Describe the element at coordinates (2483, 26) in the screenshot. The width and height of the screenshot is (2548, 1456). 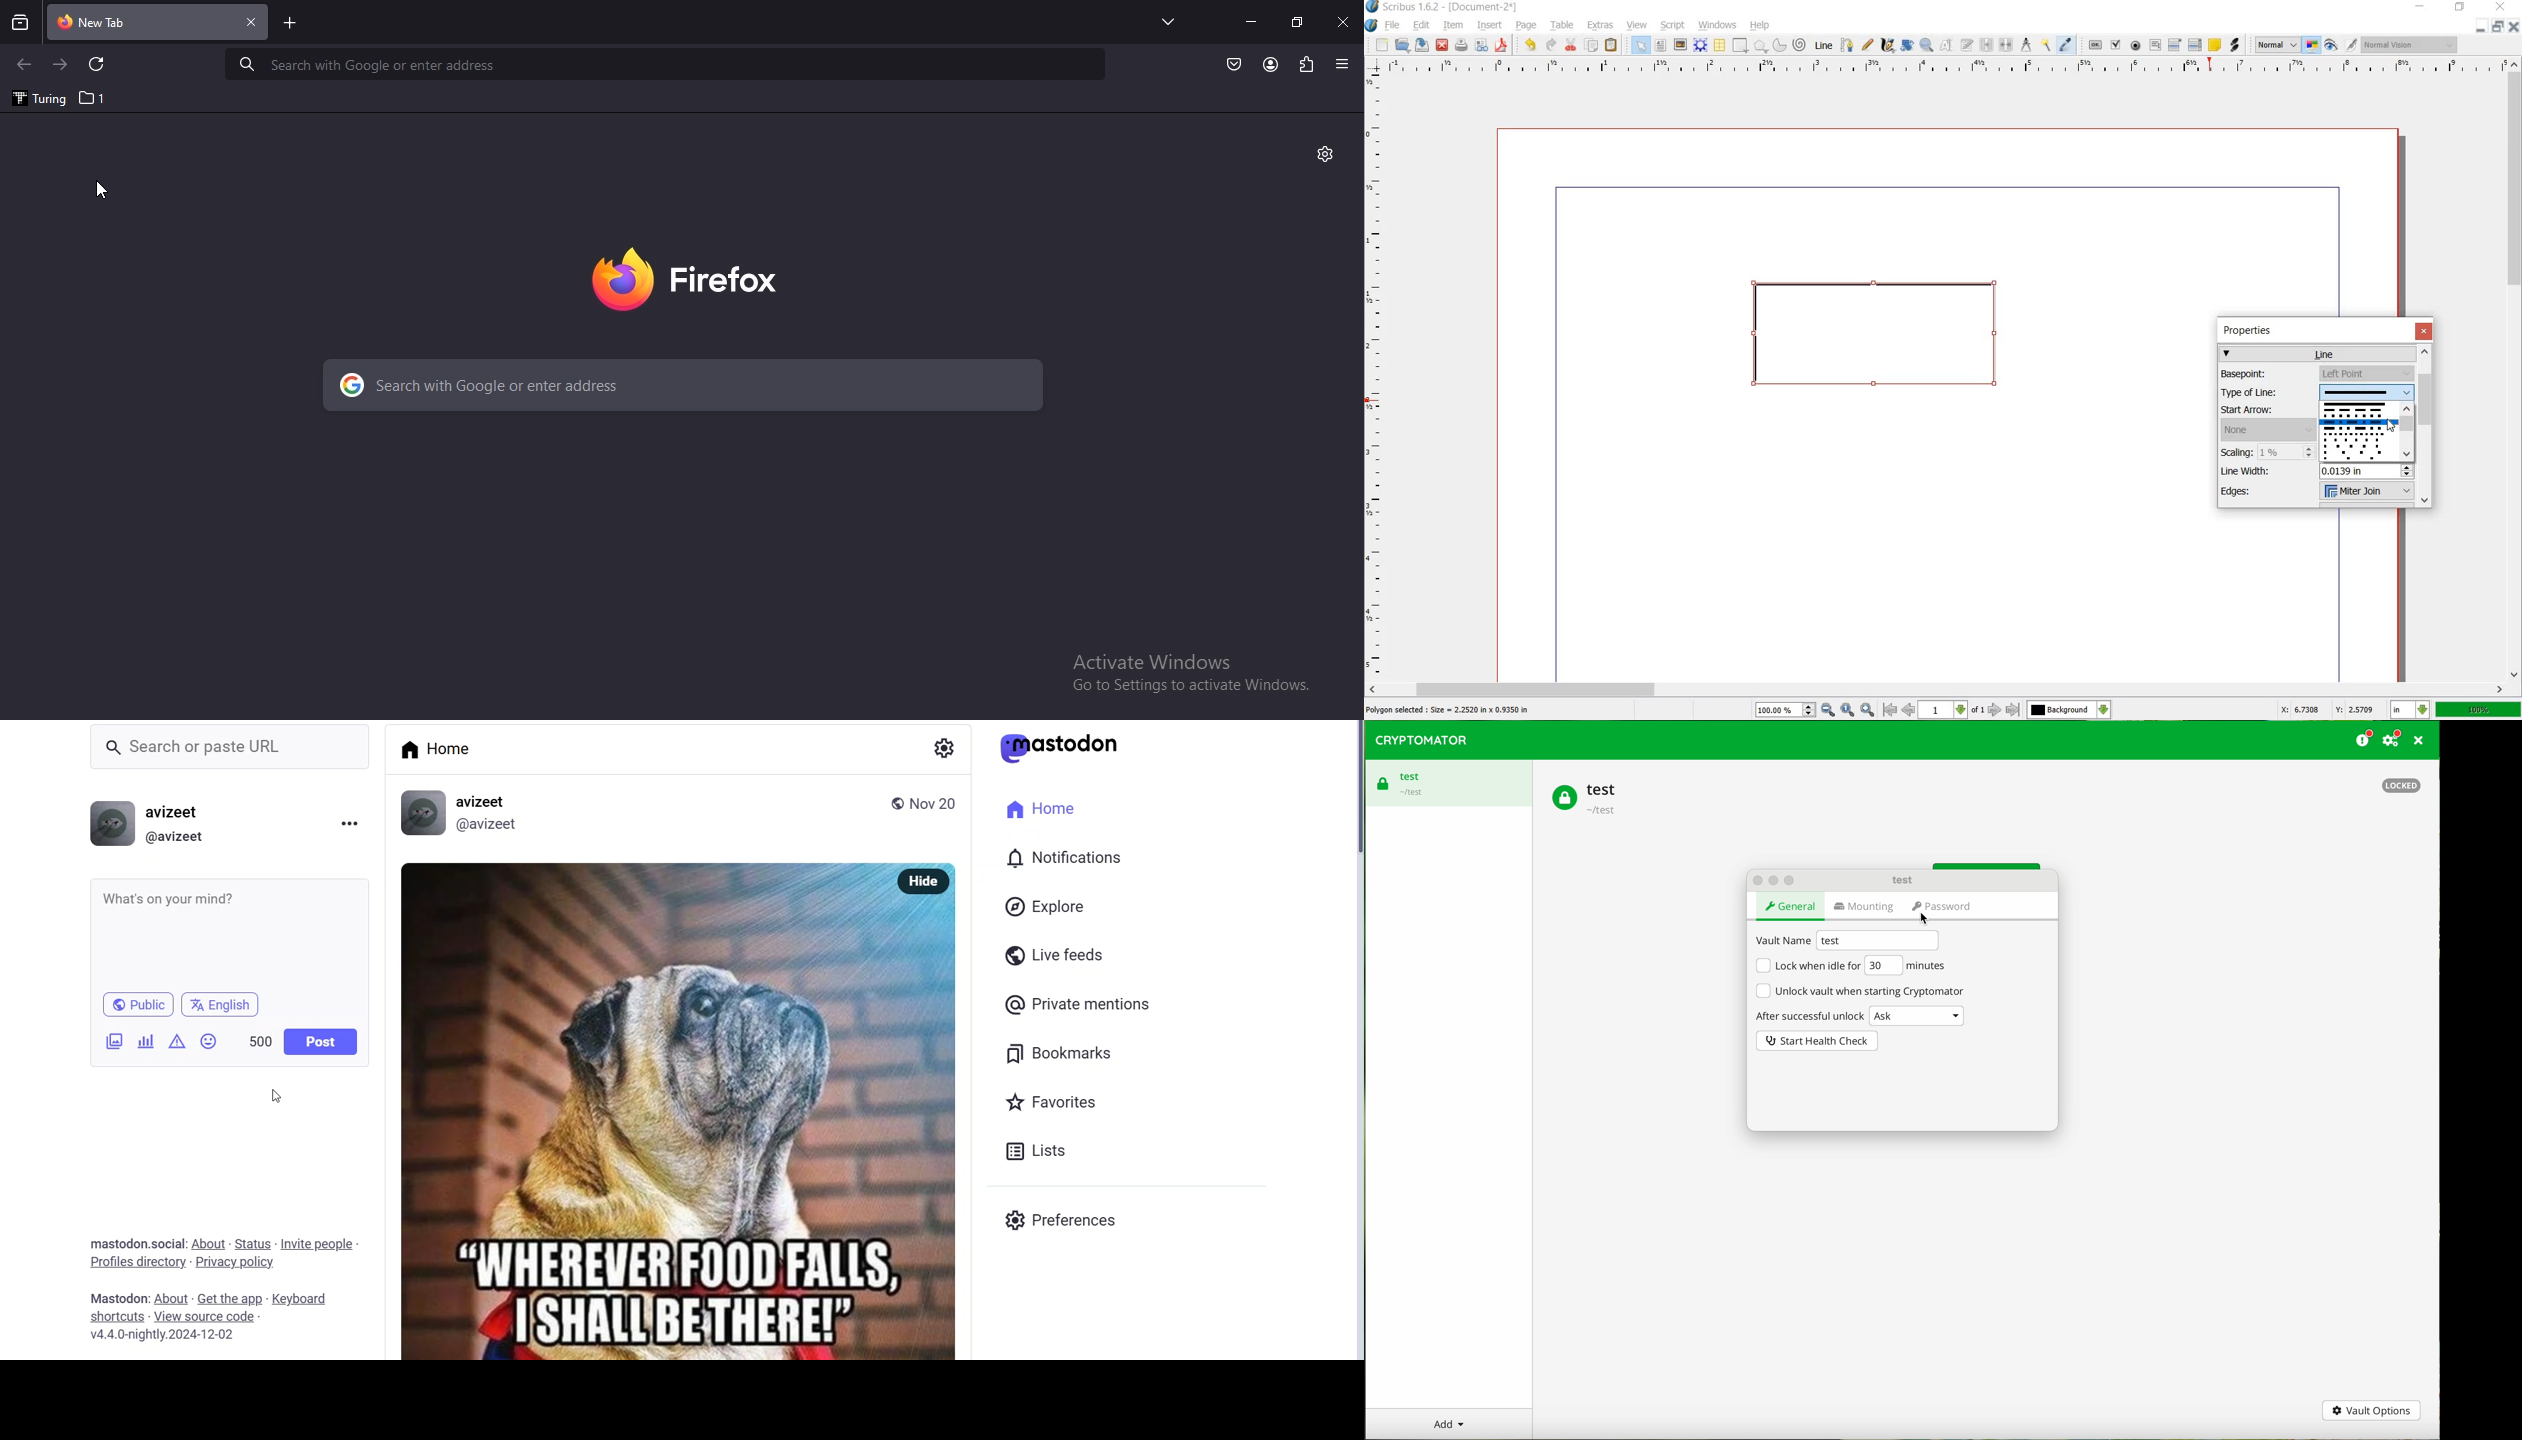
I see `MINIMIZE` at that location.